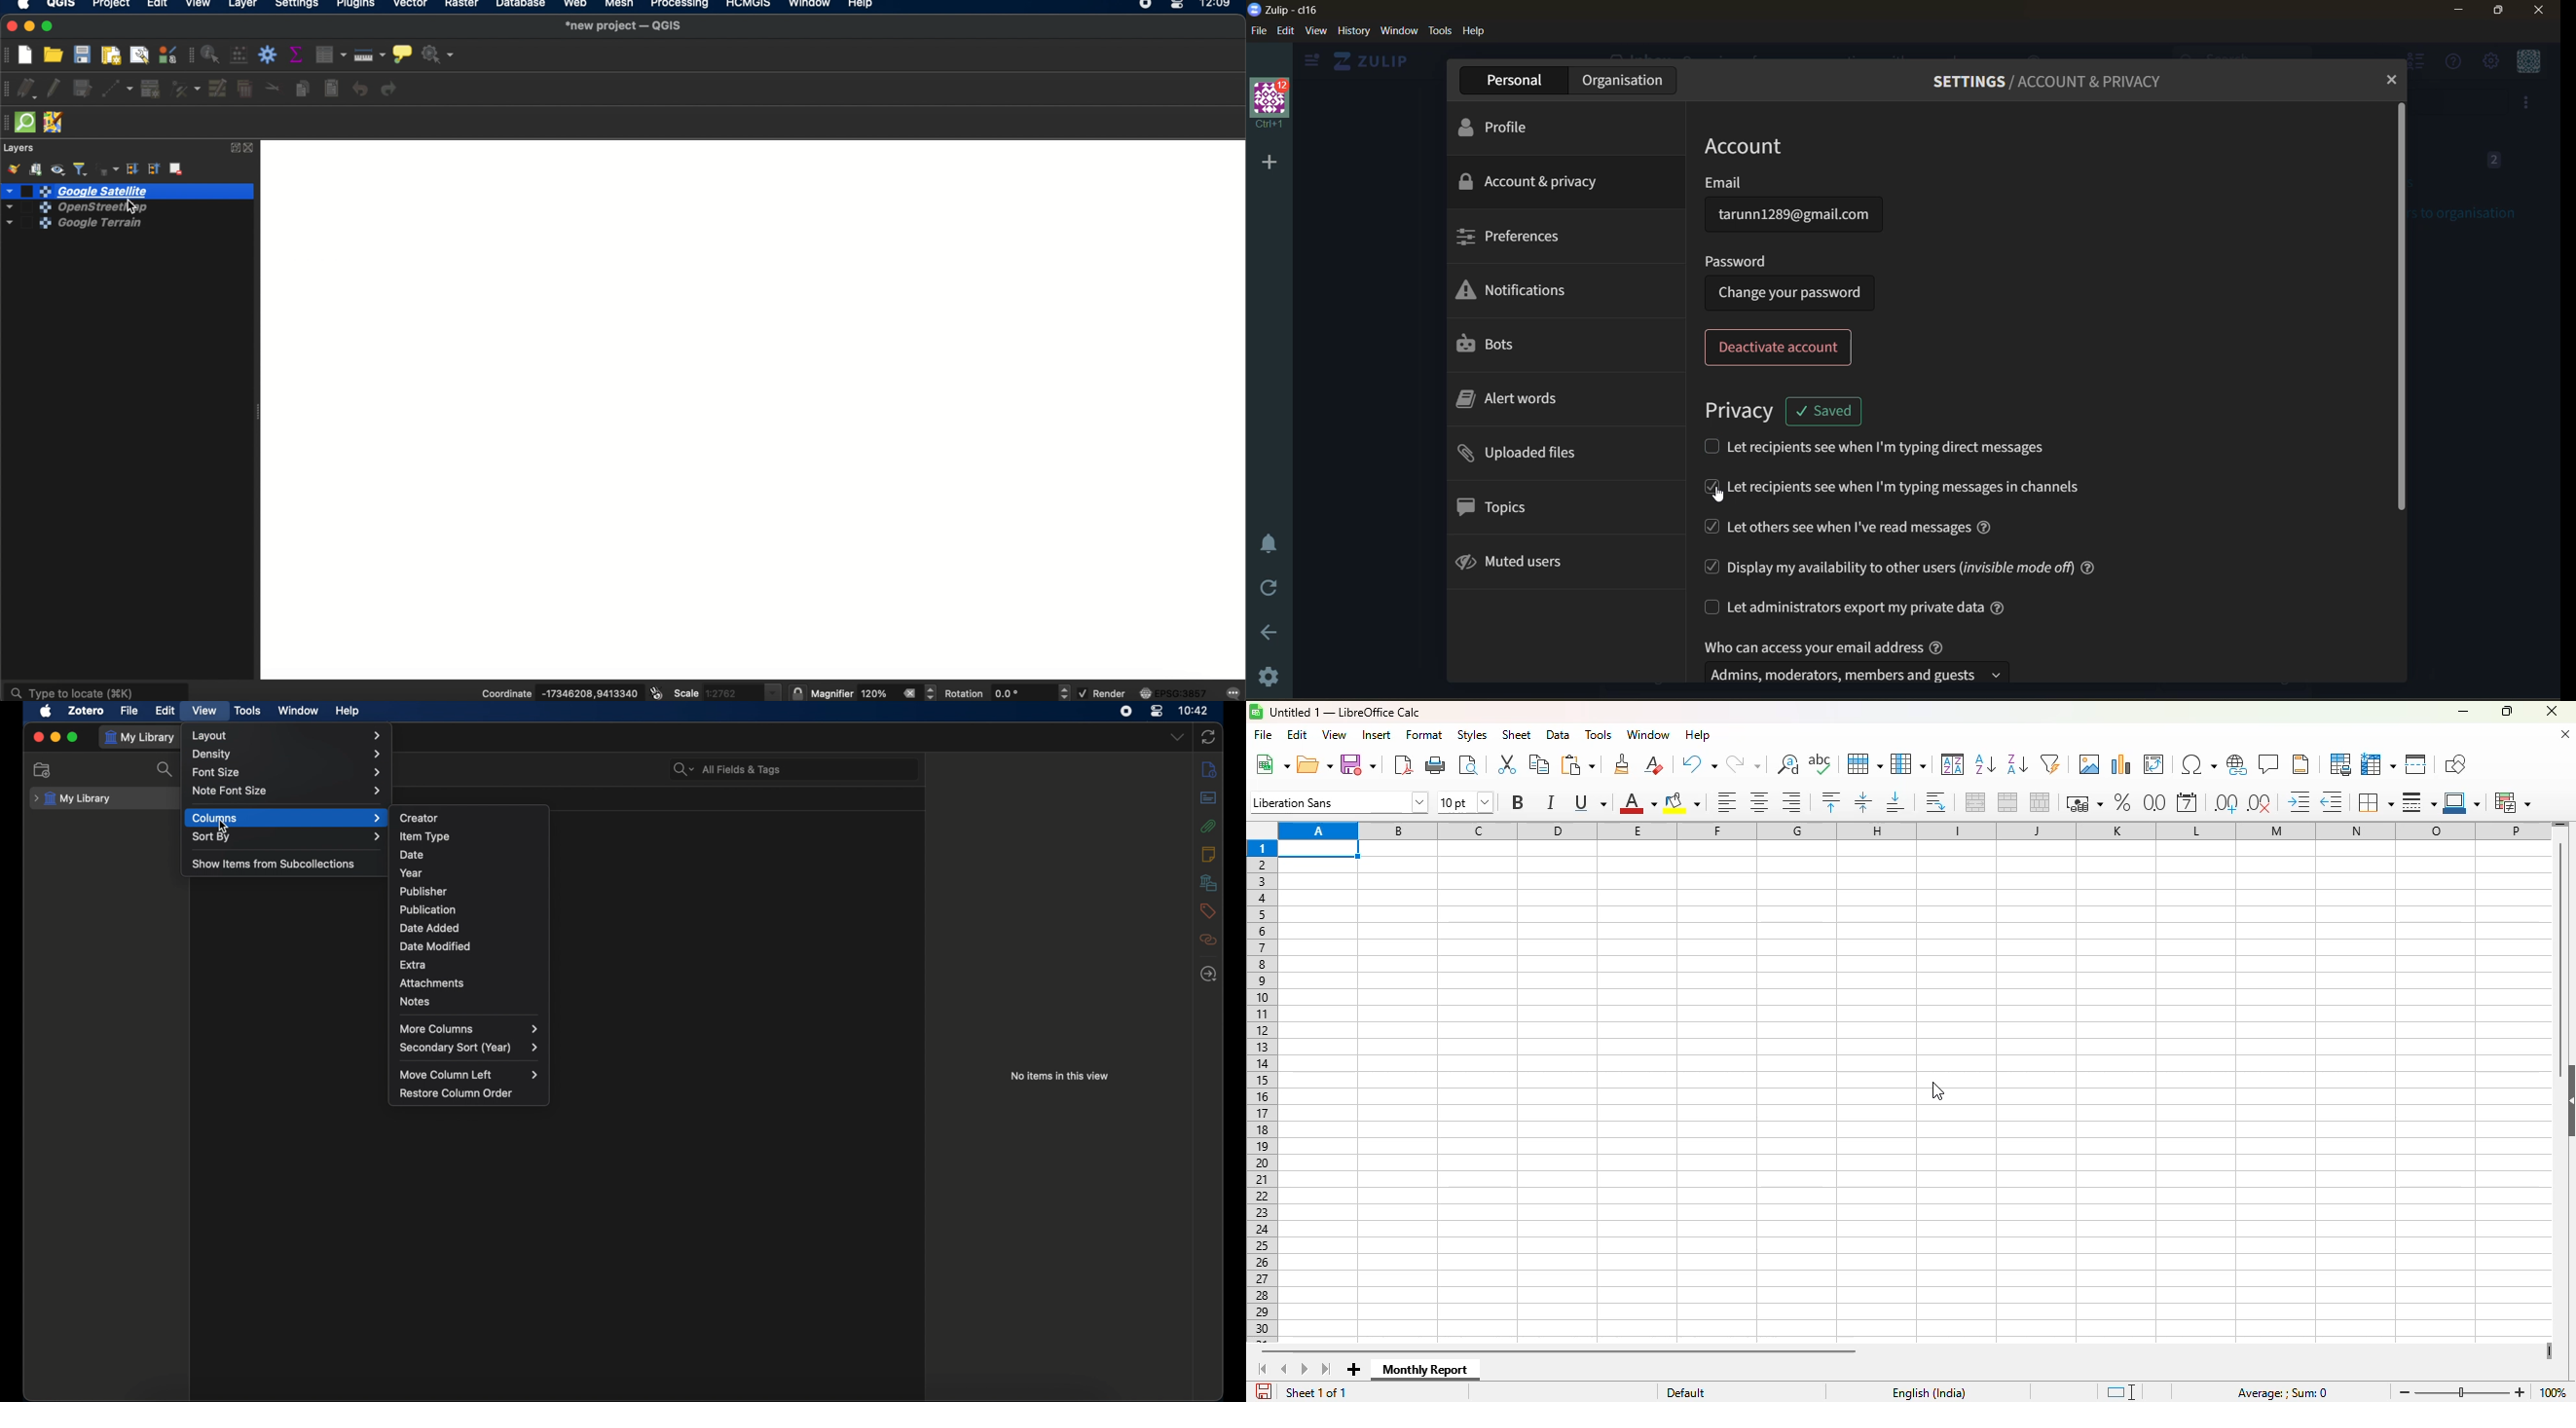 The width and height of the screenshot is (2576, 1428). Describe the element at coordinates (38, 169) in the screenshot. I see `add group` at that location.